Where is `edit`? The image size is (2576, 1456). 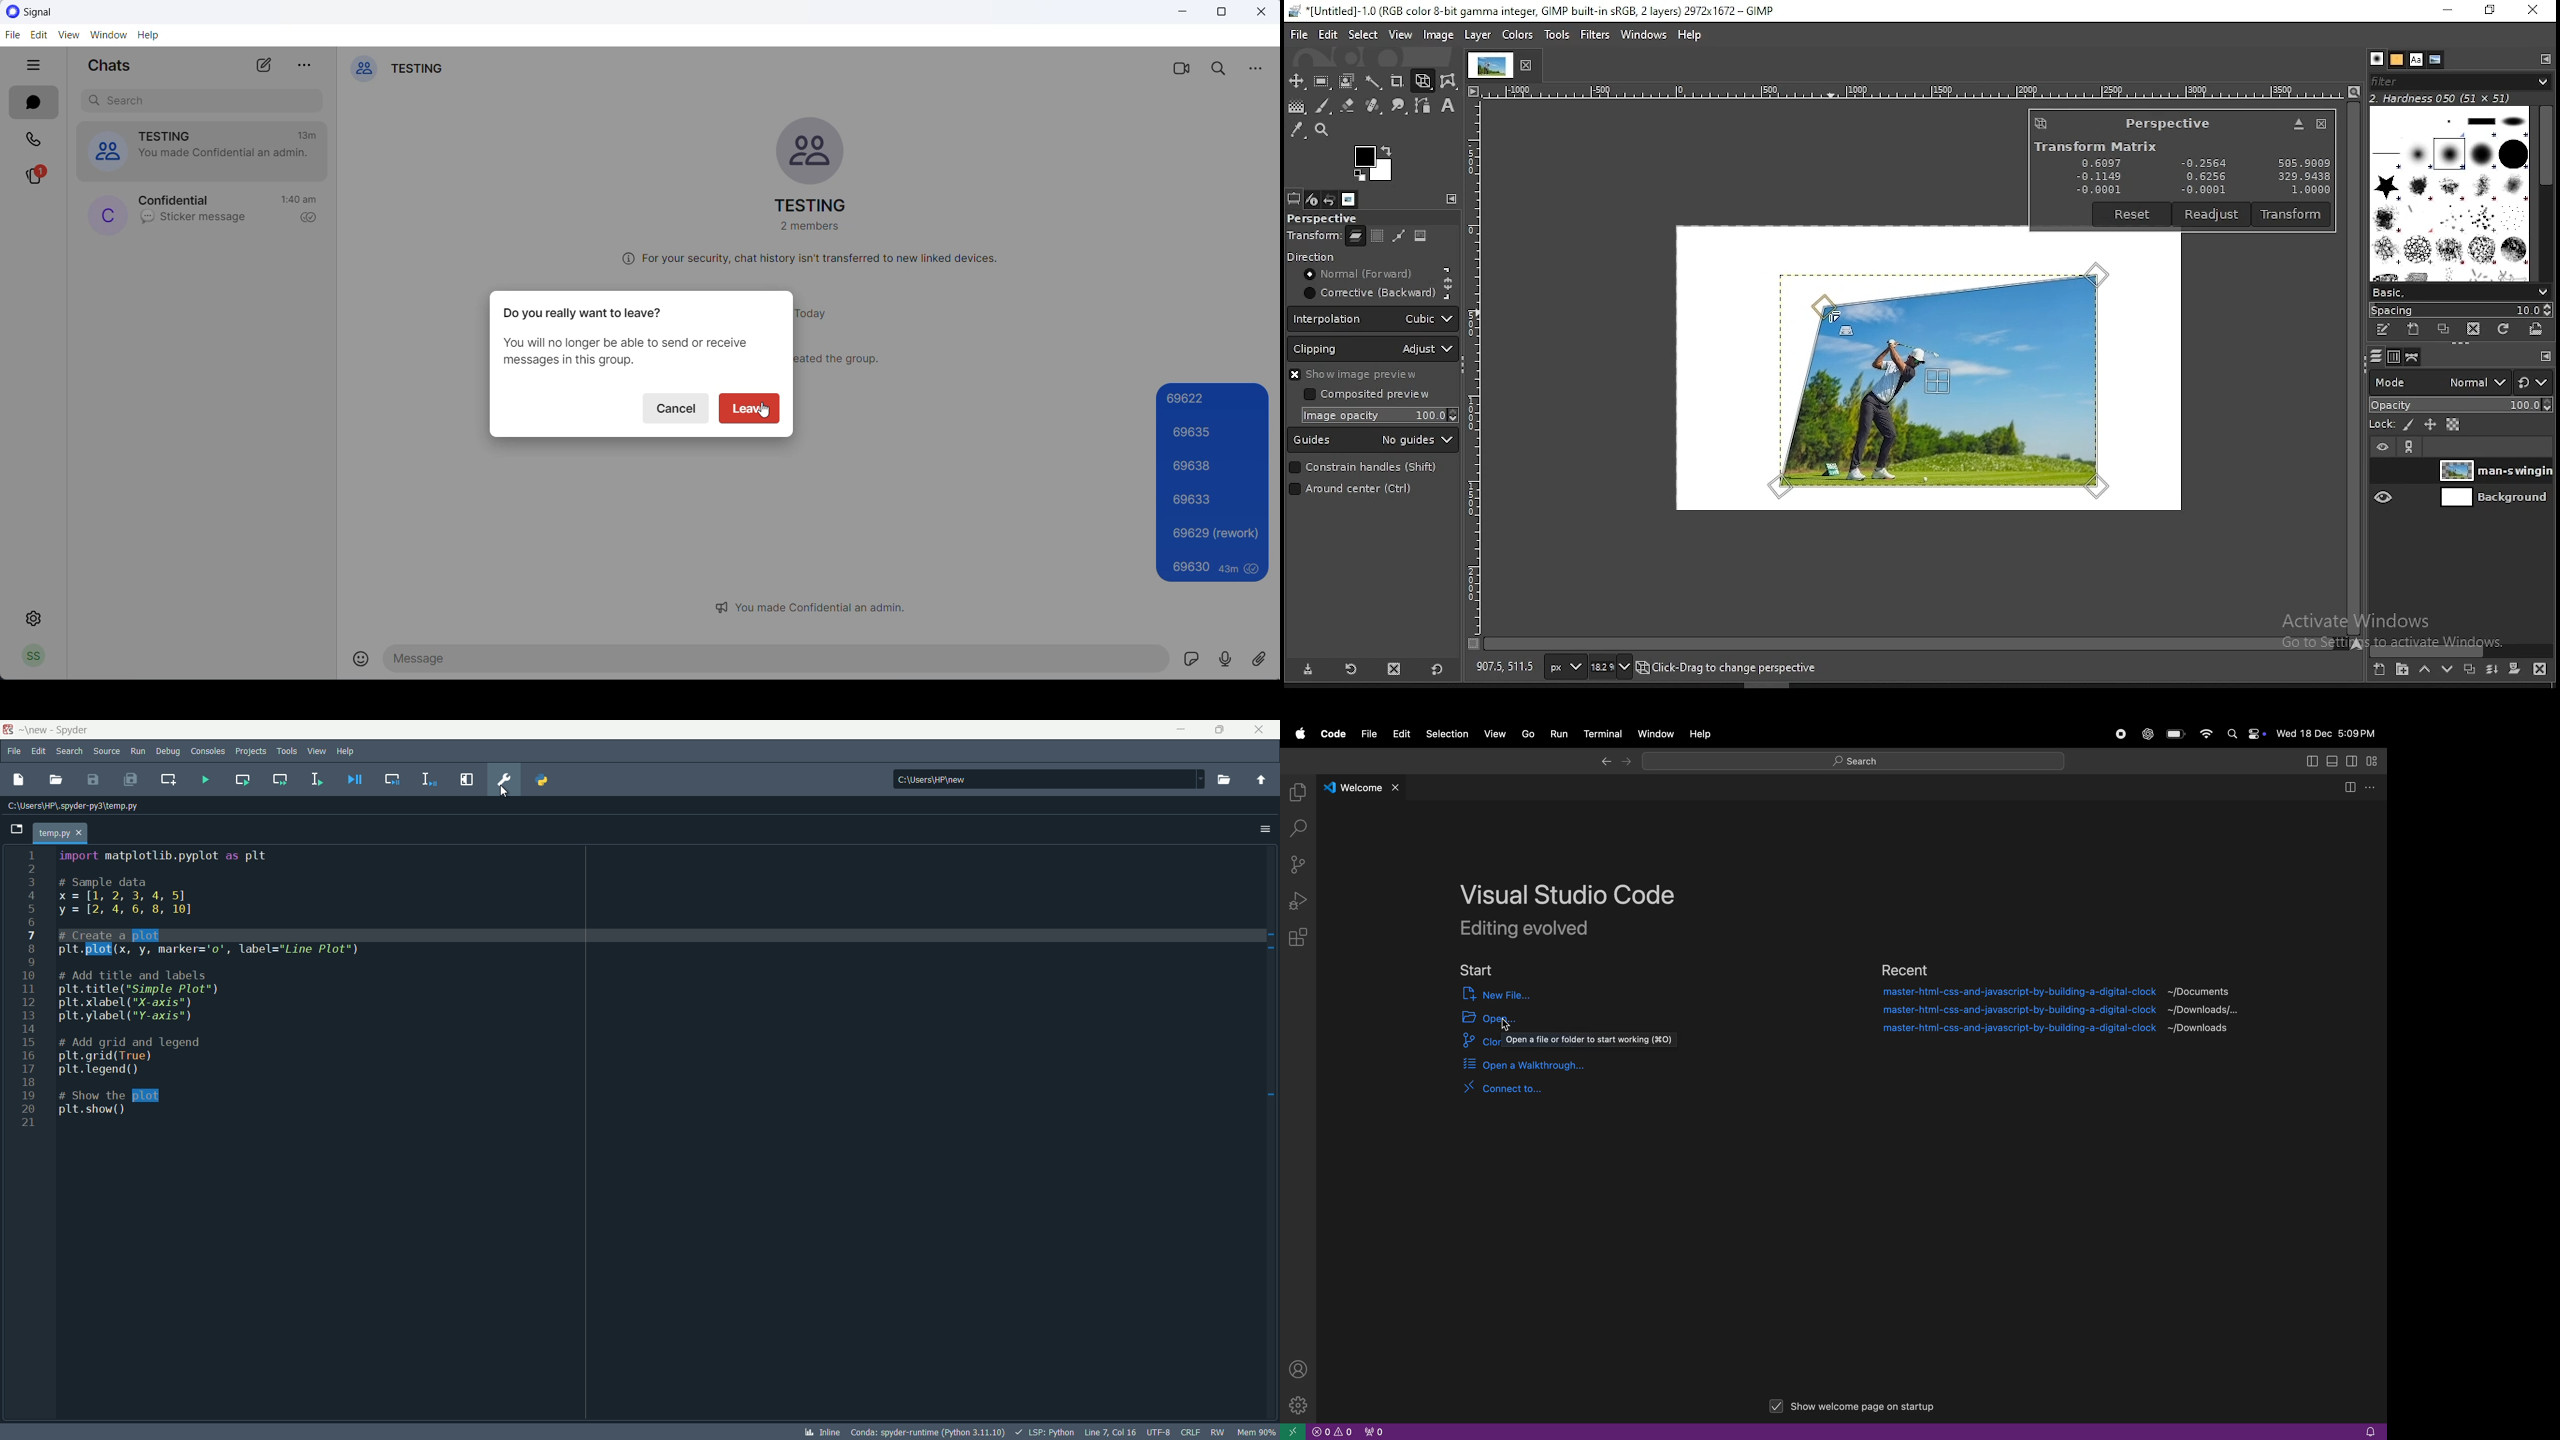 edit is located at coordinates (1328, 34).